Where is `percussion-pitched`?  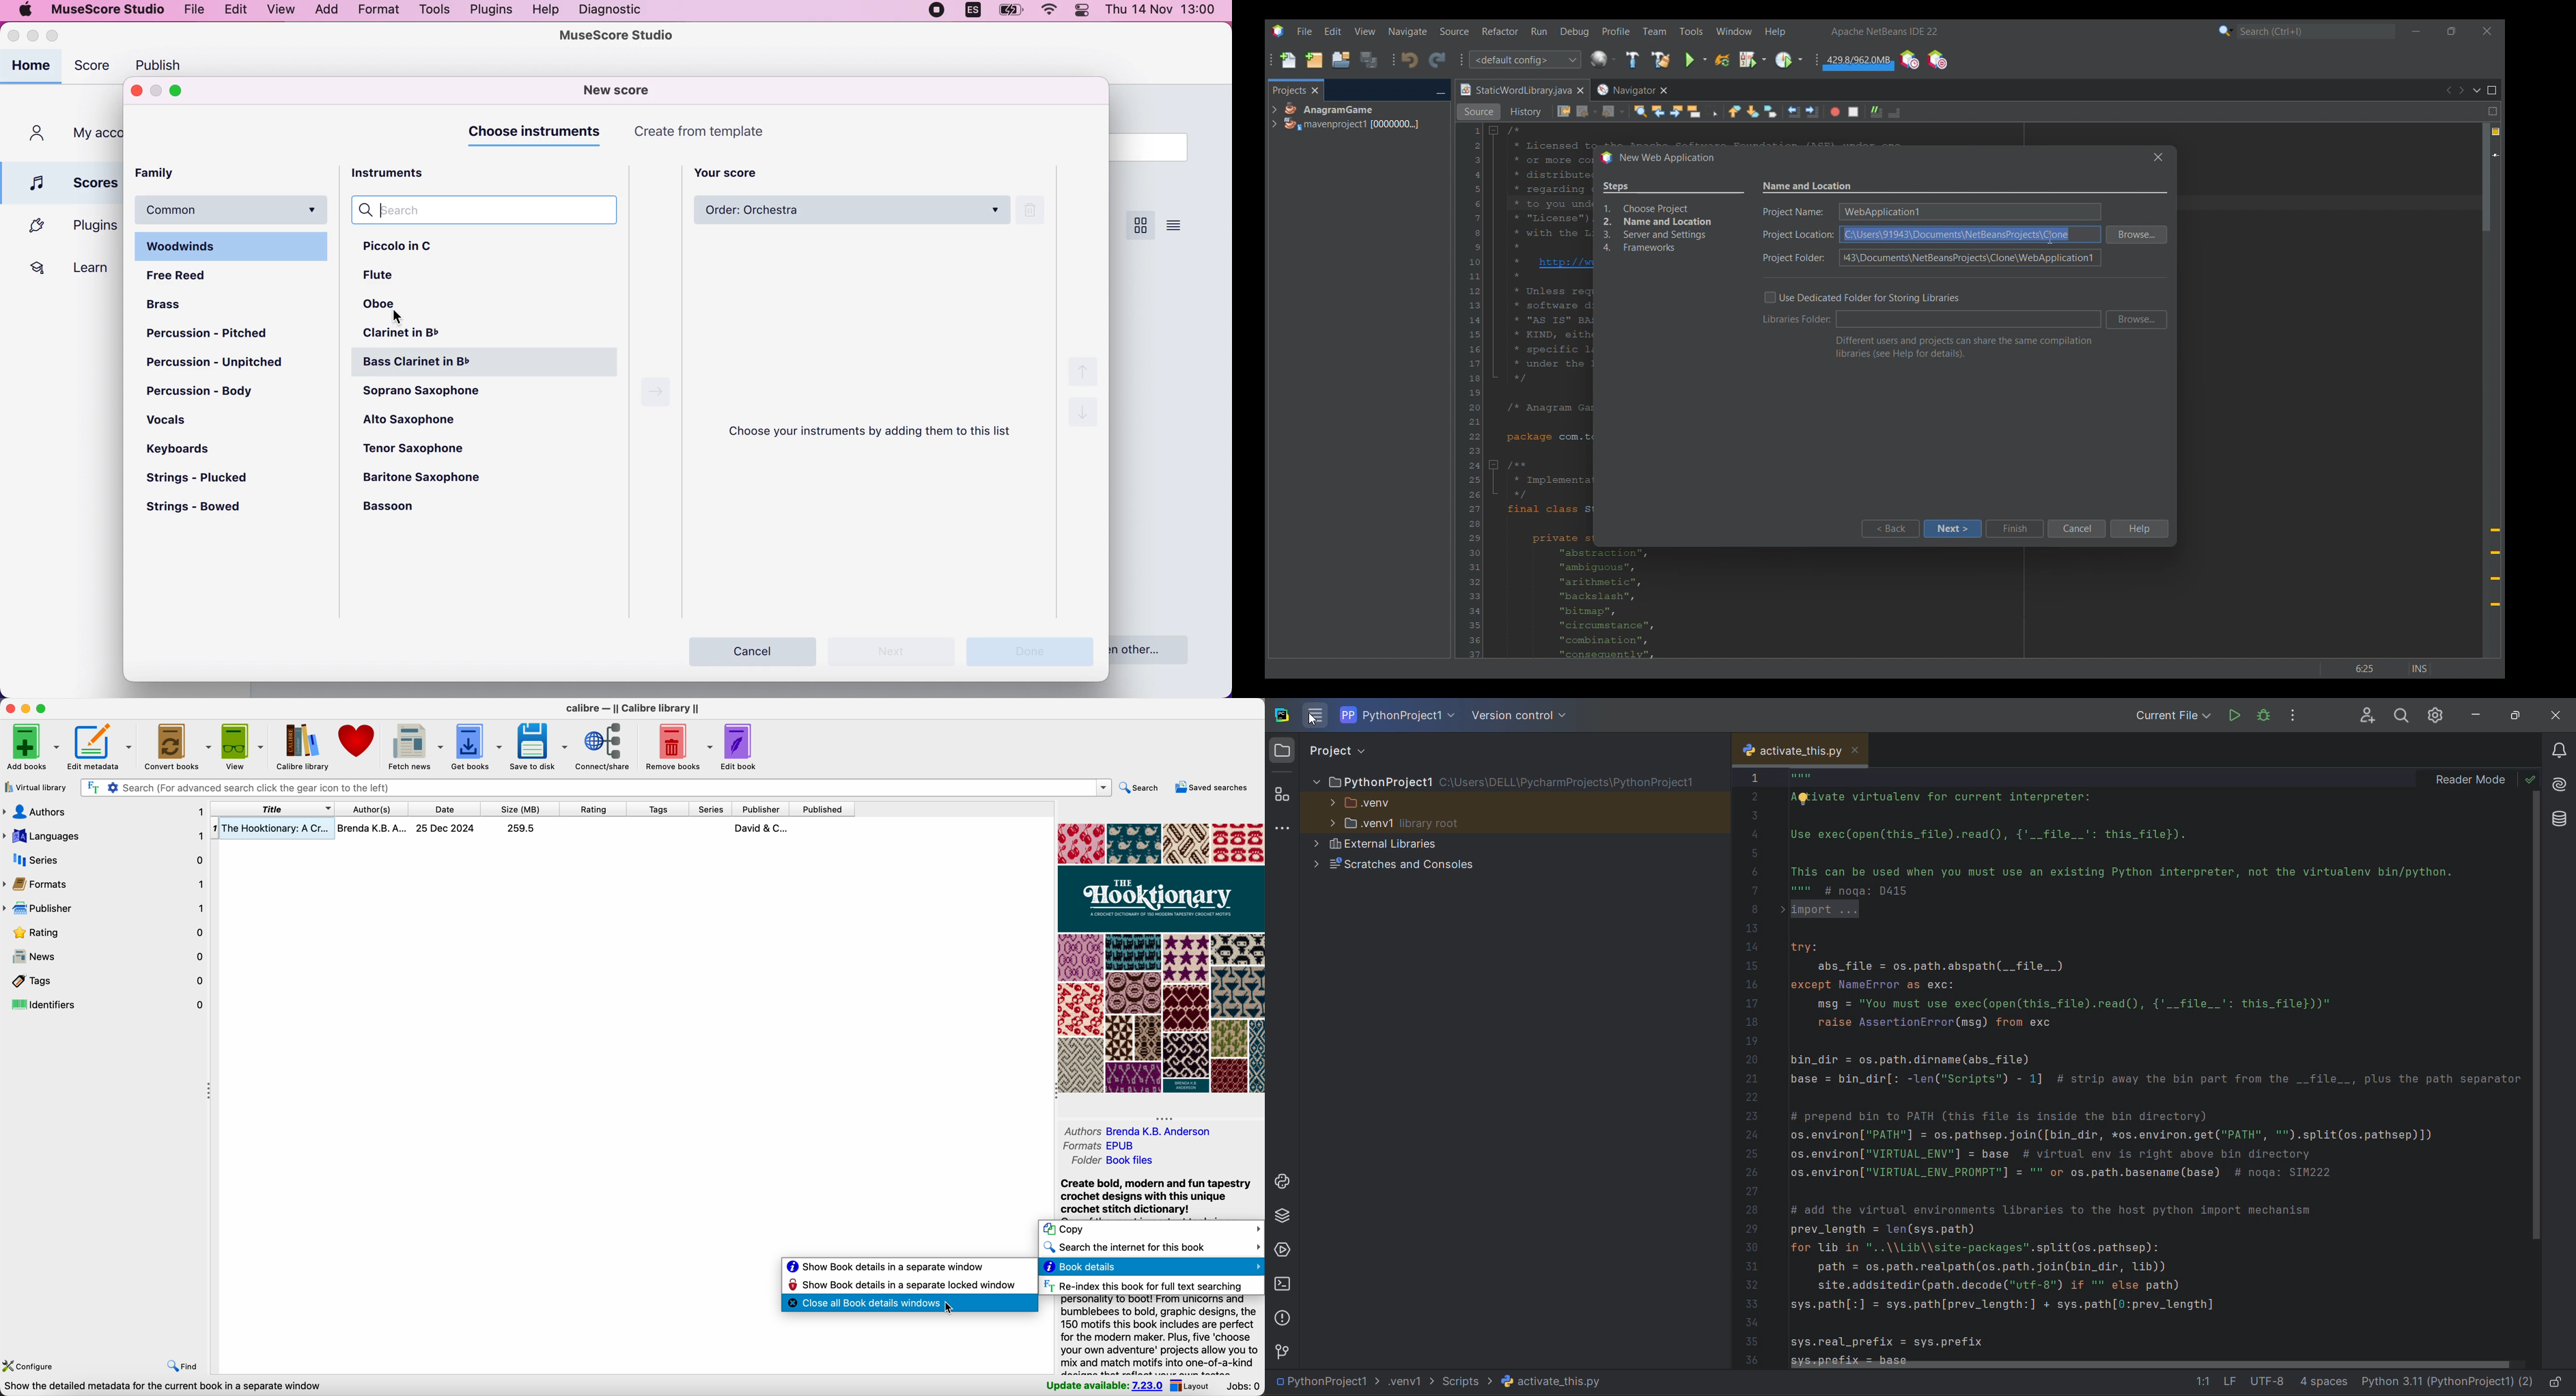 percussion-pitched is located at coordinates (217, 334).